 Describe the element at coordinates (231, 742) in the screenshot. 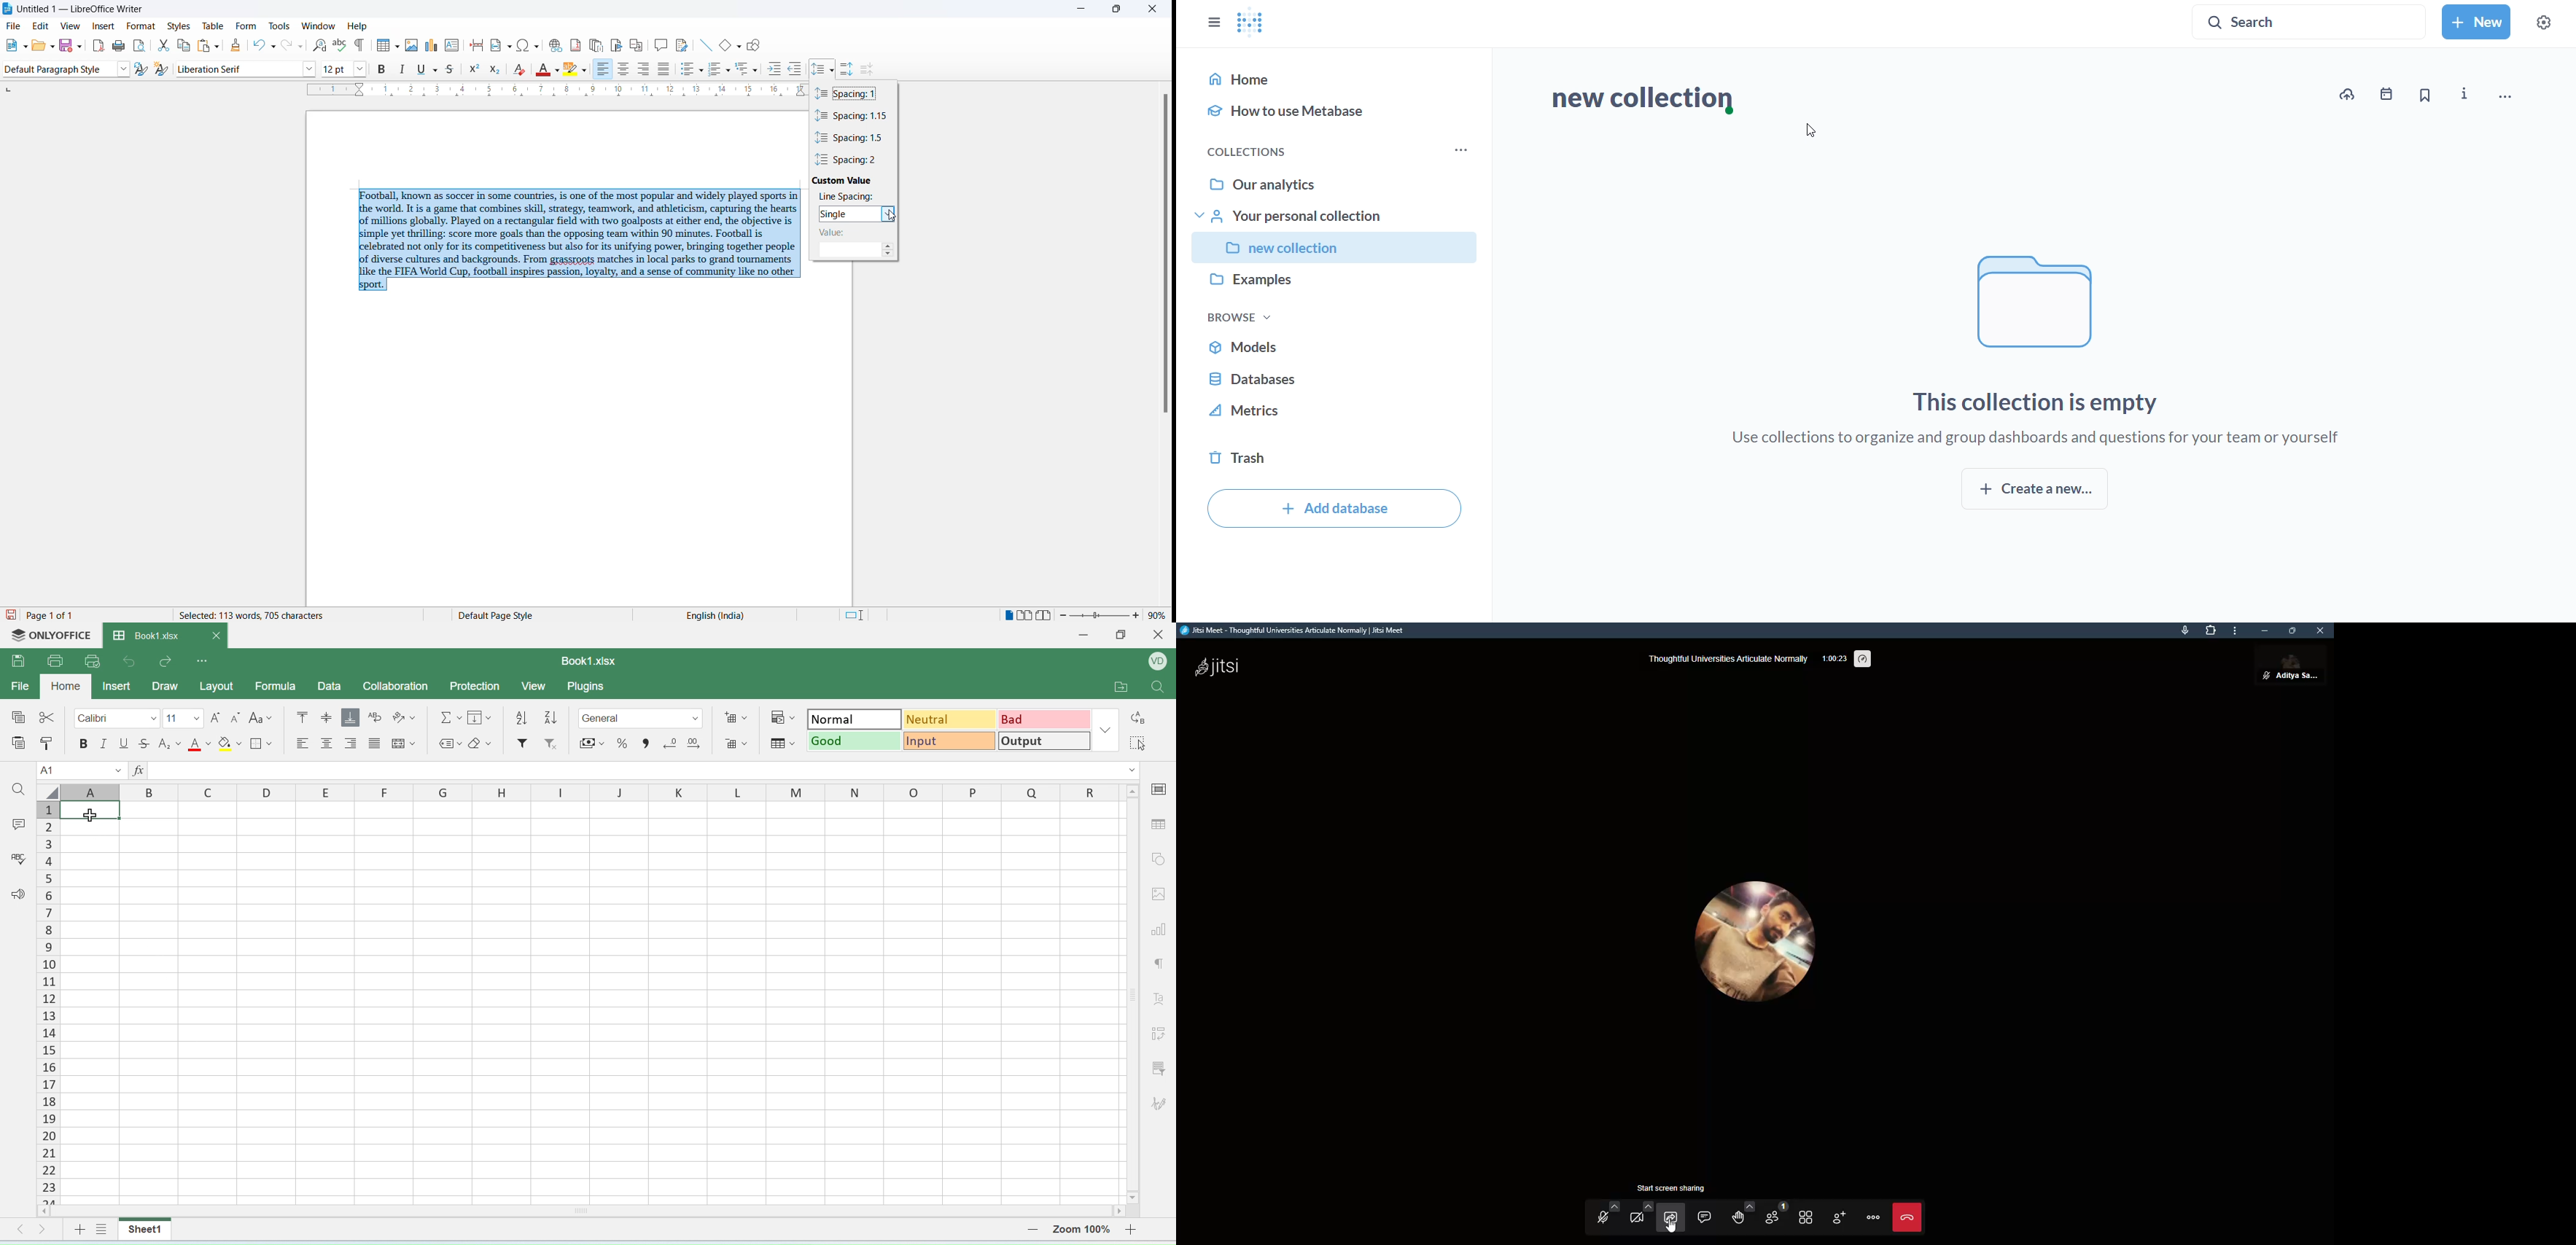

I see `fill paint` at that location.